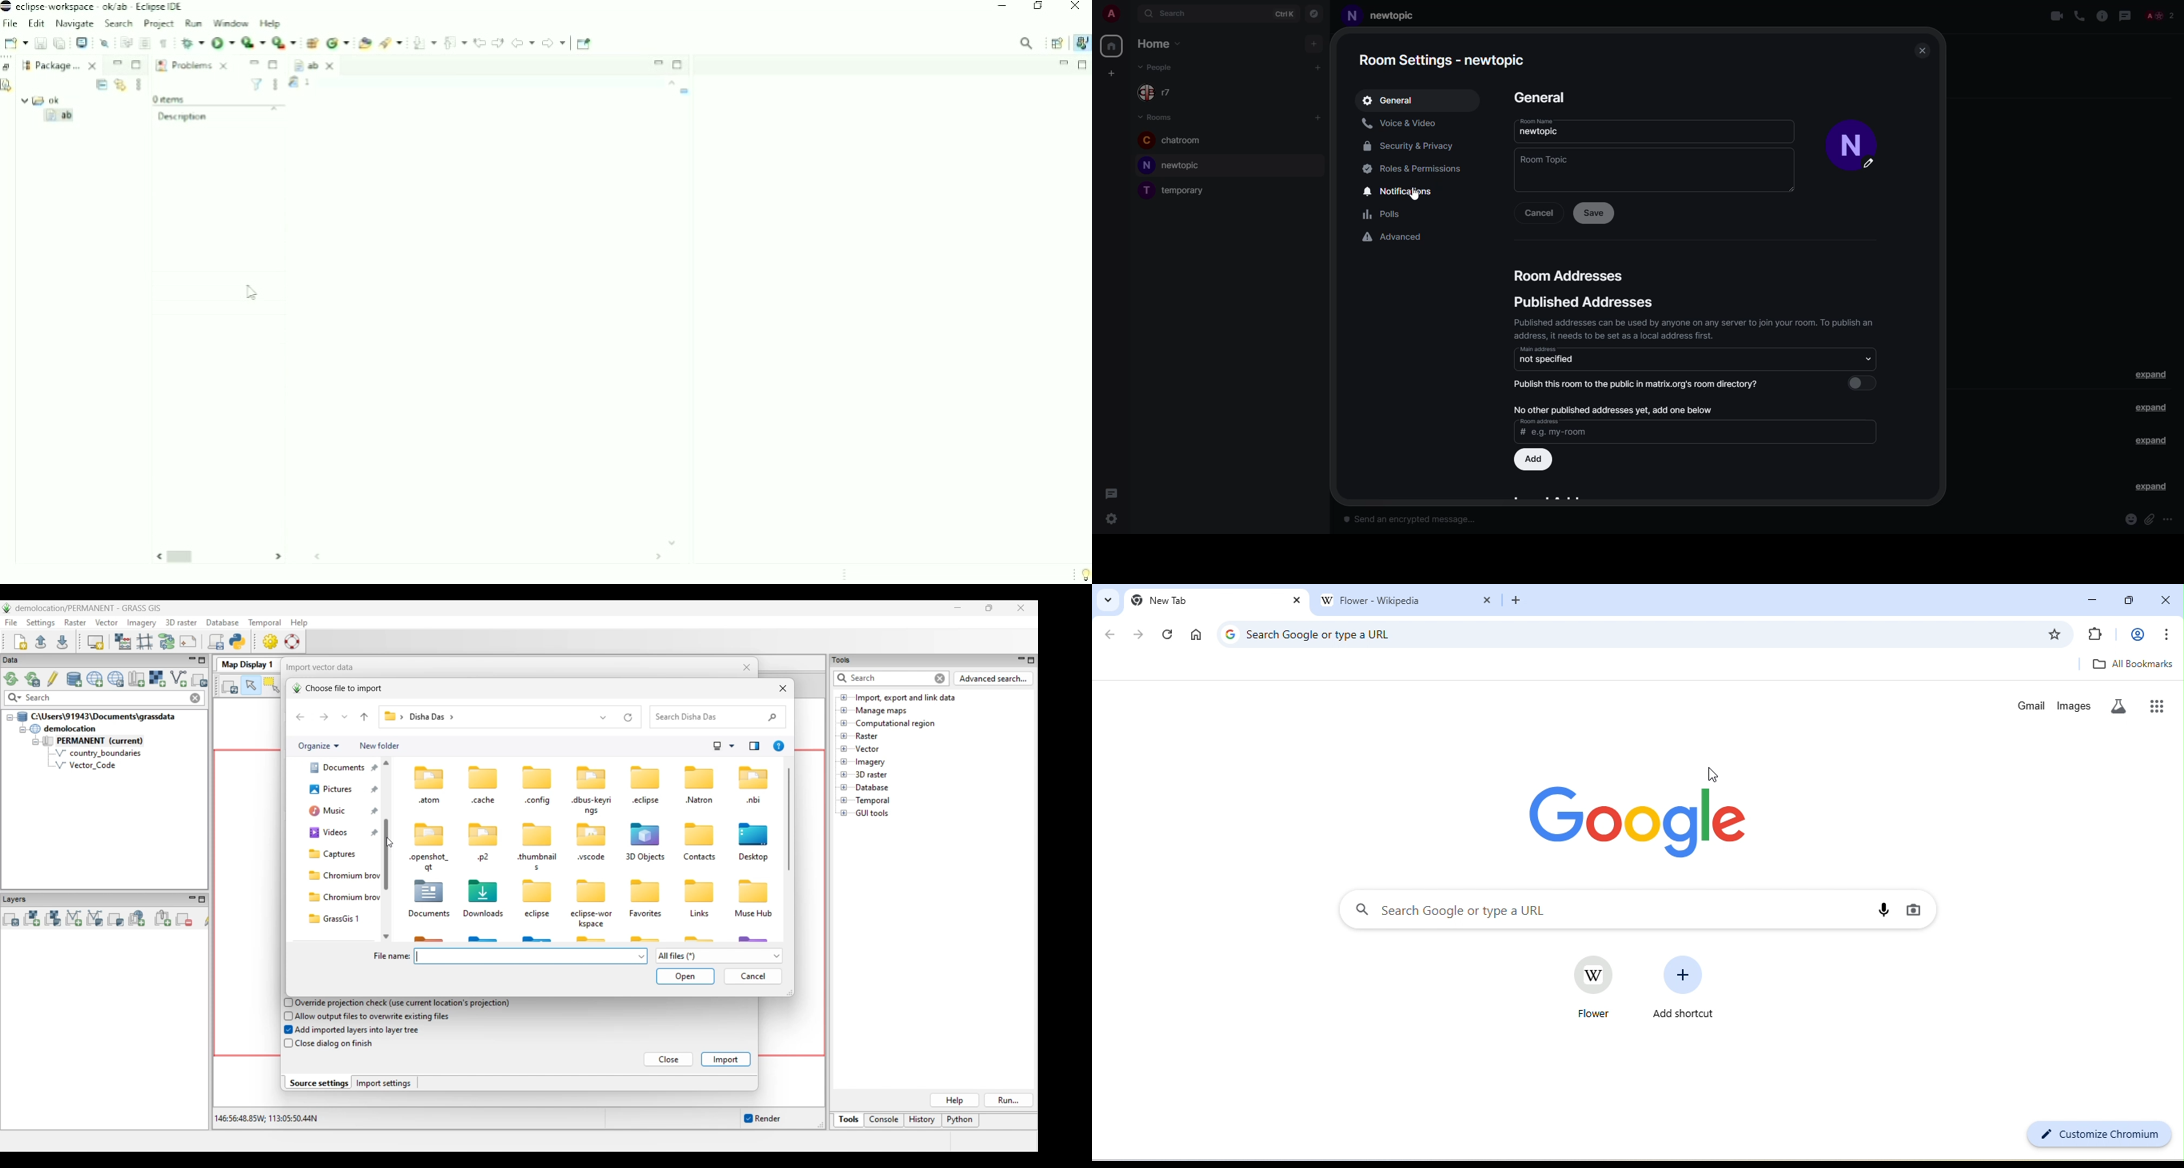  What do you see at coordinates (2079, 17) in the screenshot?
I see `voice` at bounding box center [2079, 17].